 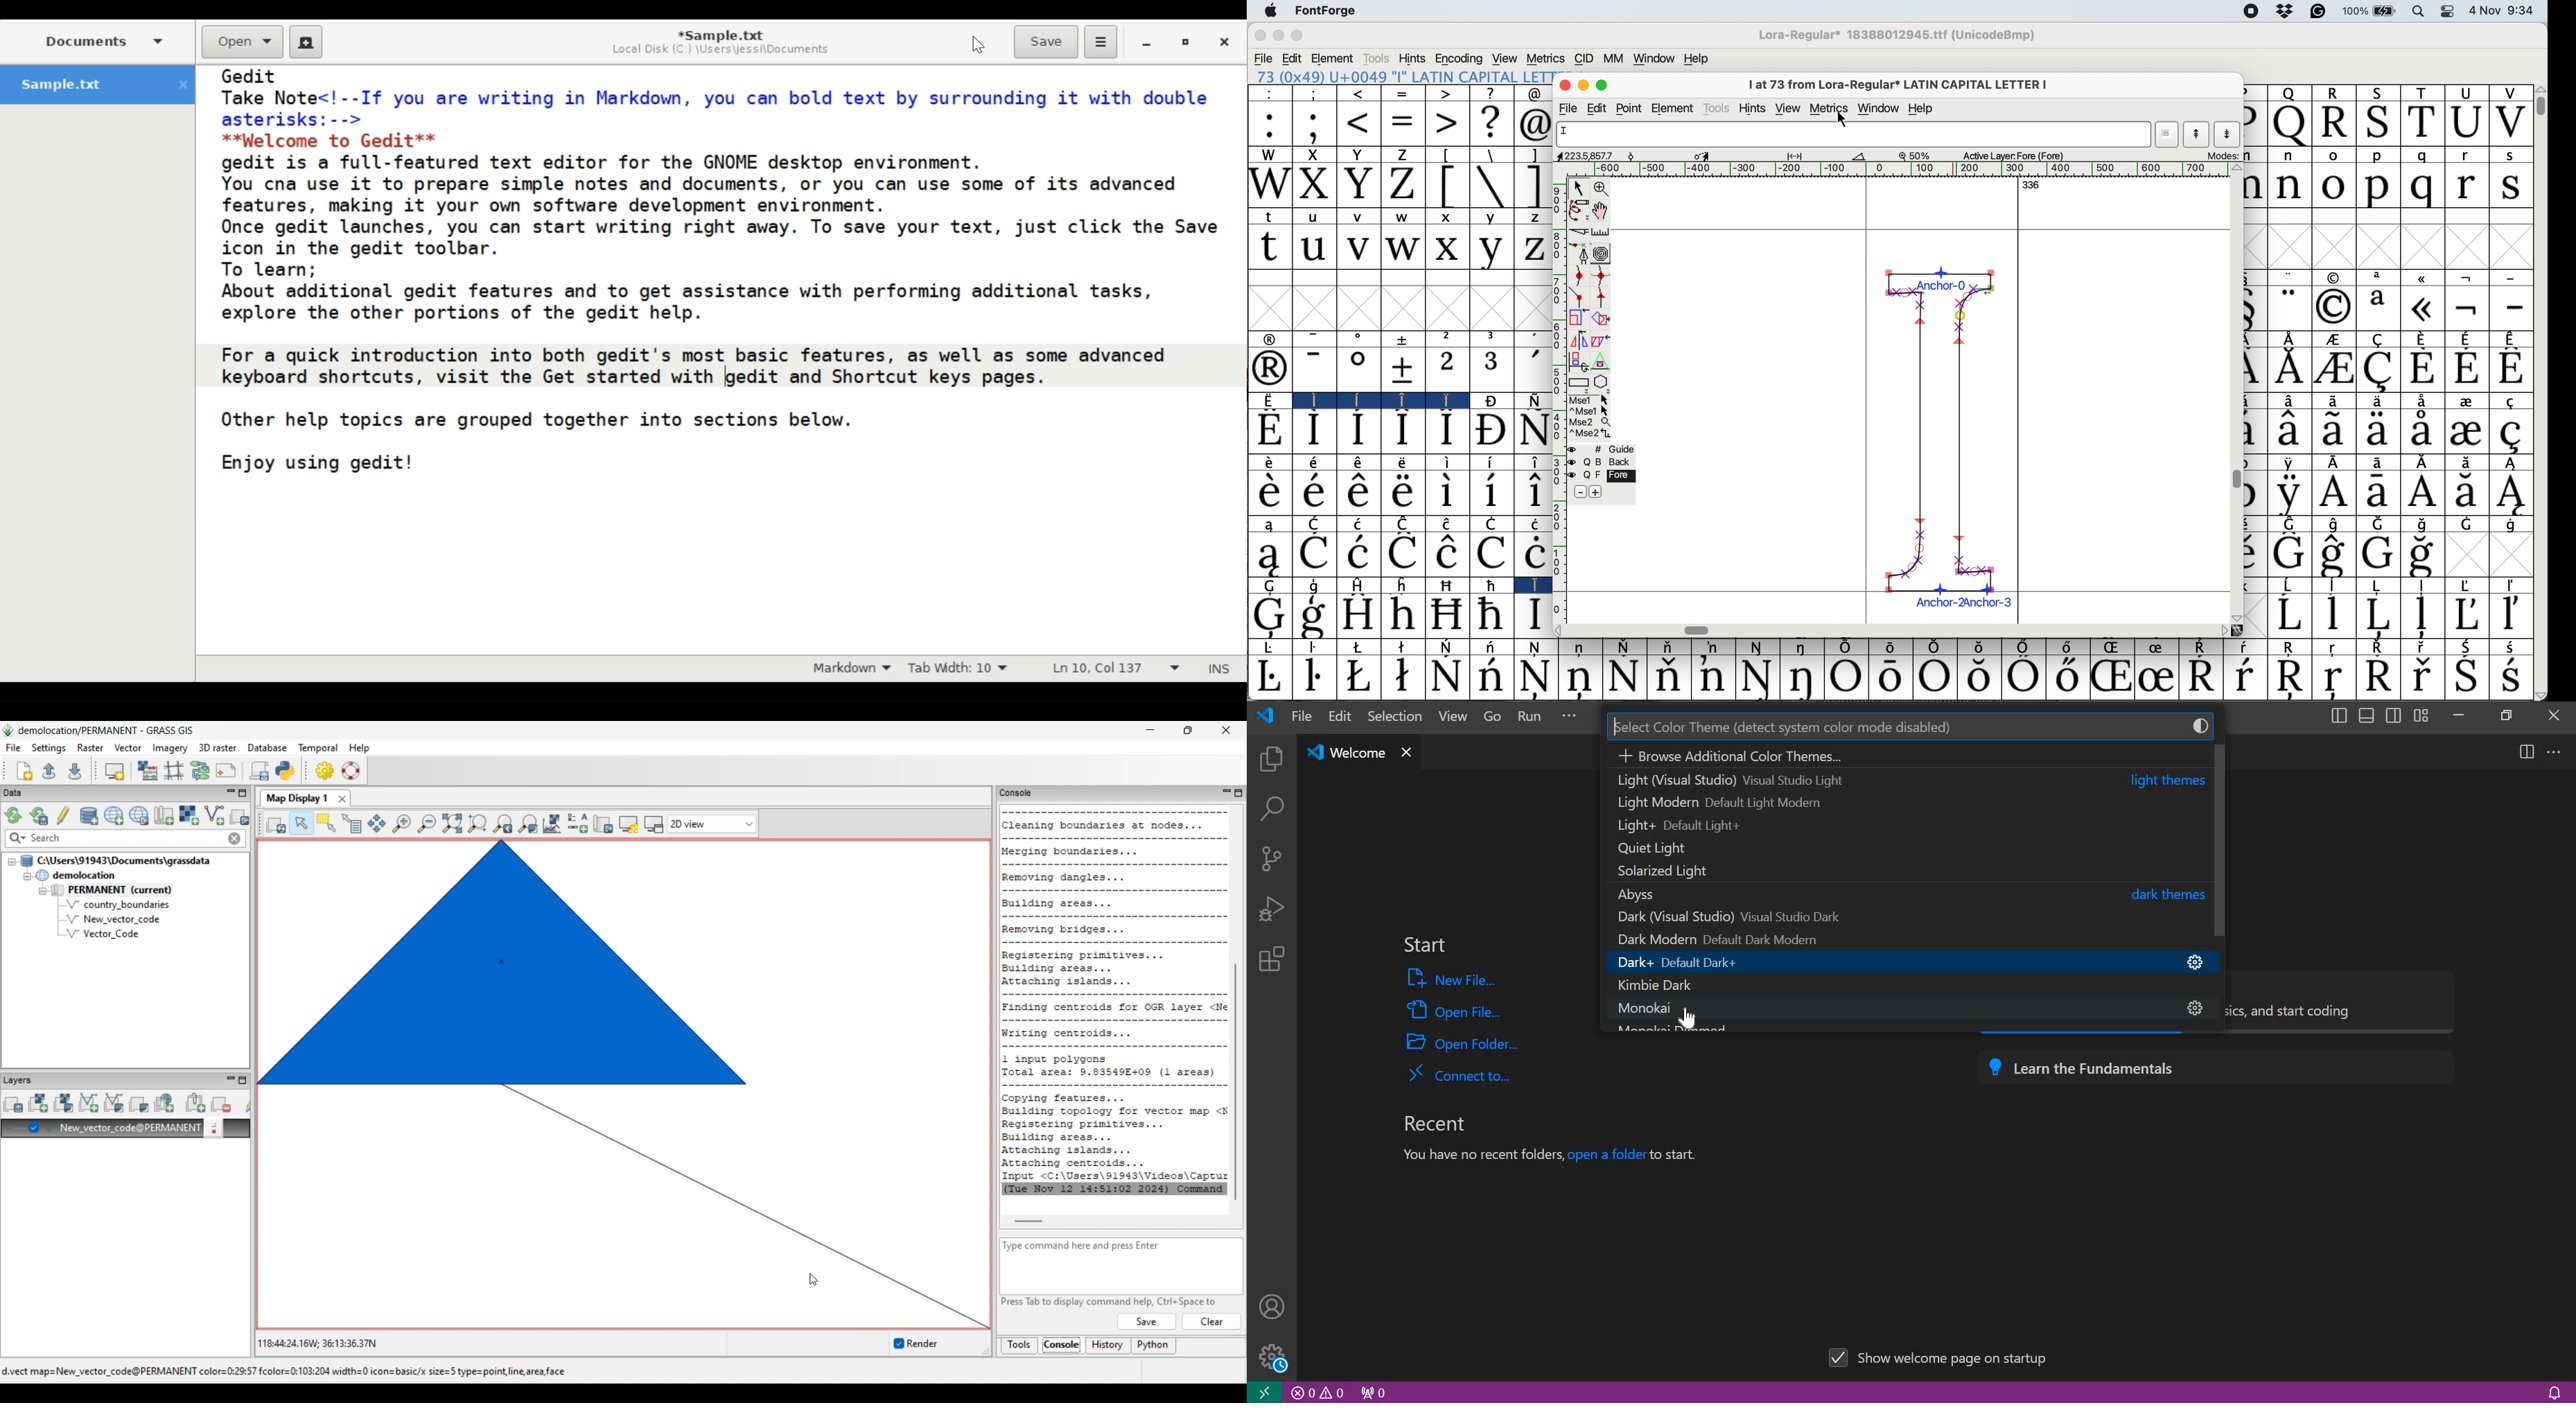 What do you see at coordinates (1943, 1355) in the screenshot?
I see `show welcome page on startup` at bounding box center [1943, 1355].